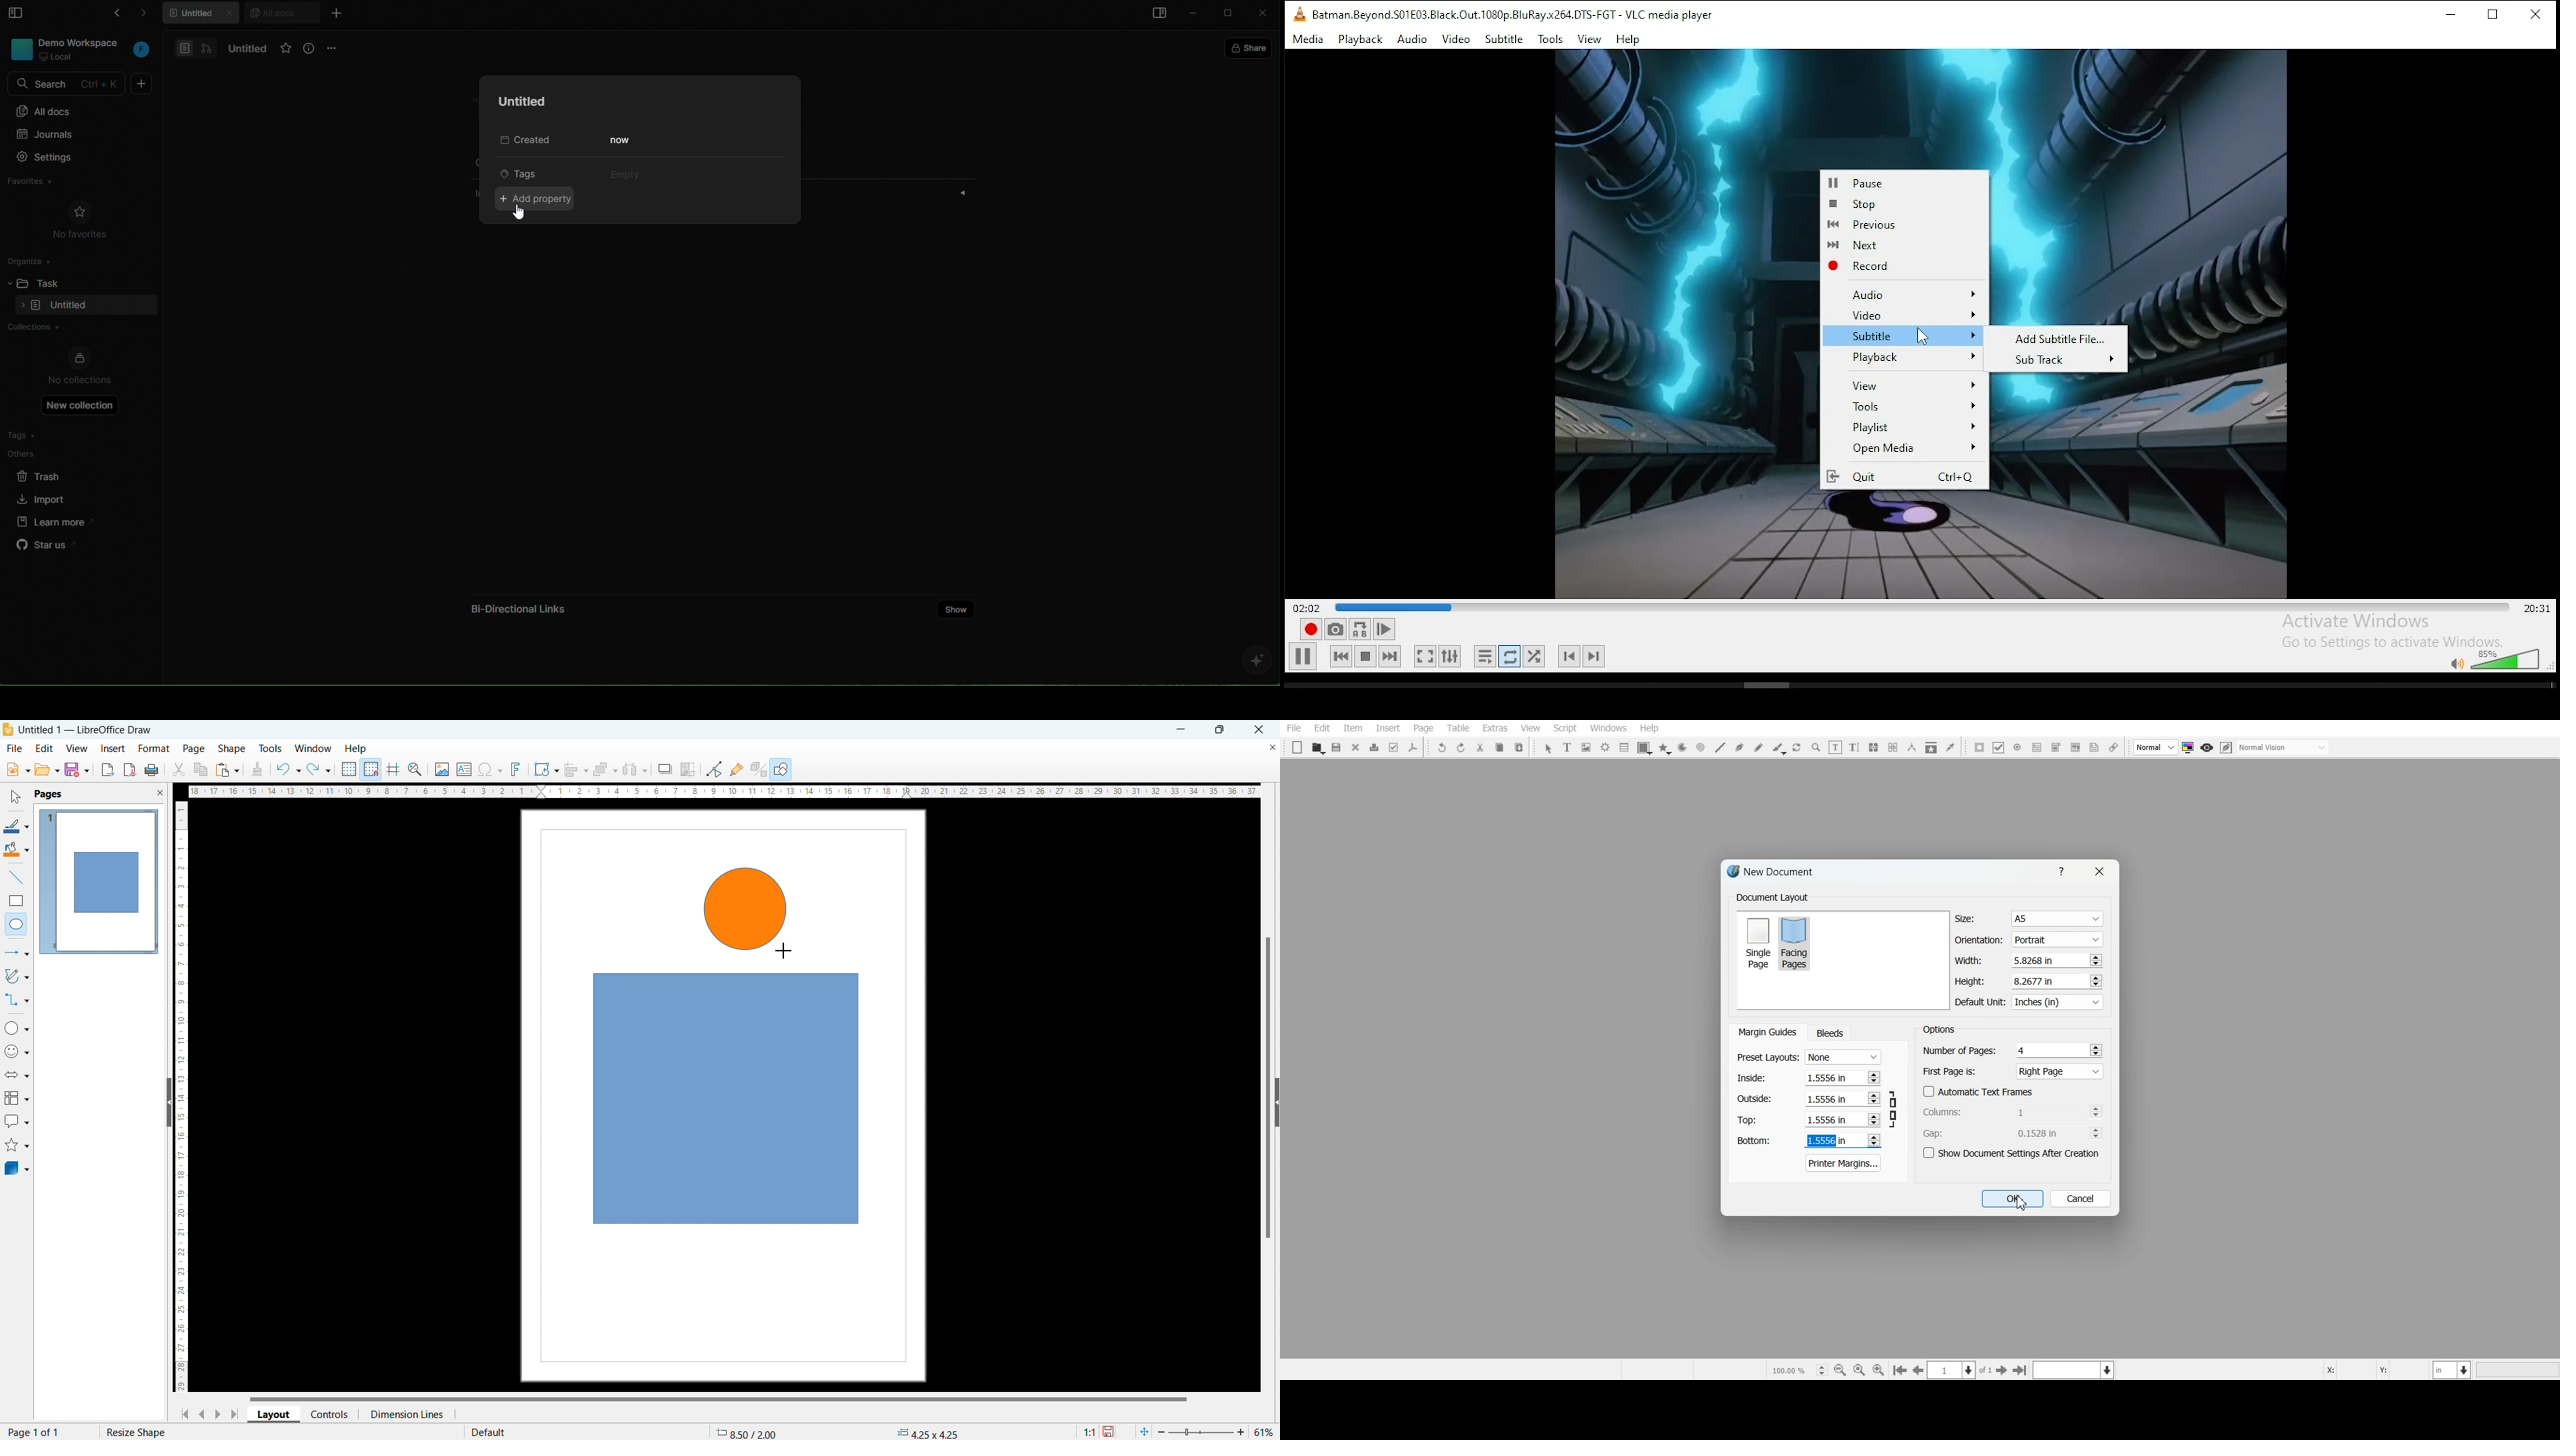  I want to click on Spiral, so click(1700, 747).